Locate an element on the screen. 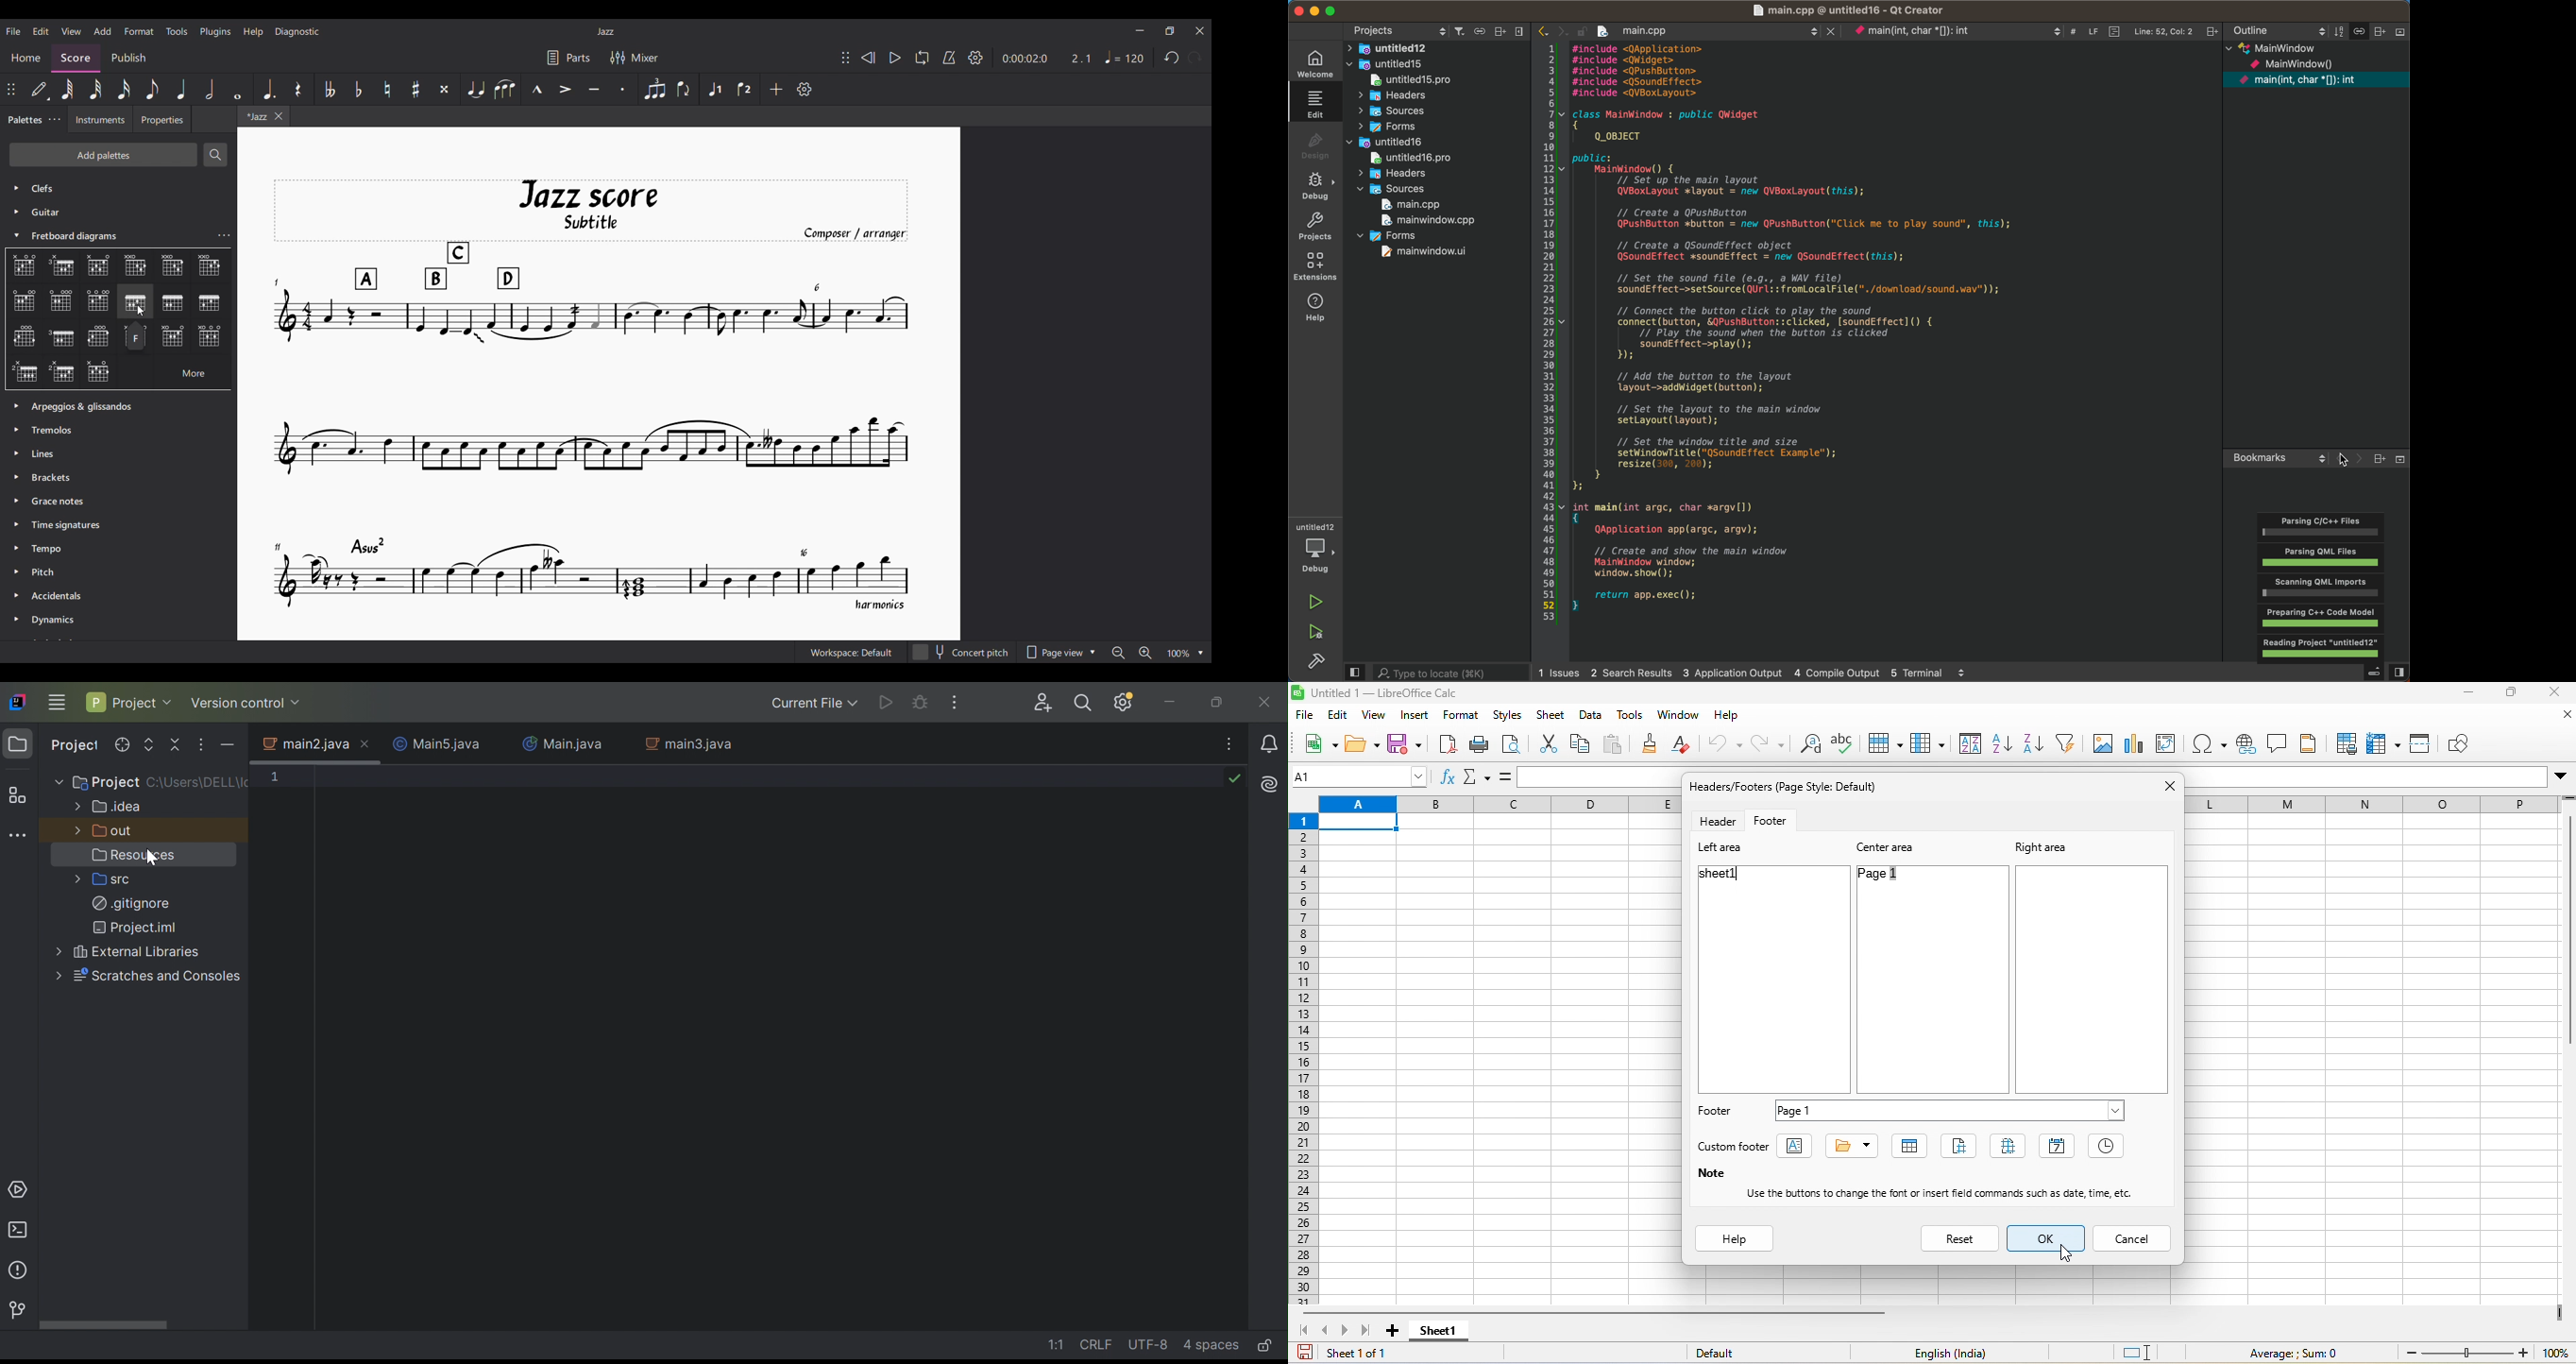 This screenshot has width=2576, height=1372. Add is located at coordinates (776, 89).